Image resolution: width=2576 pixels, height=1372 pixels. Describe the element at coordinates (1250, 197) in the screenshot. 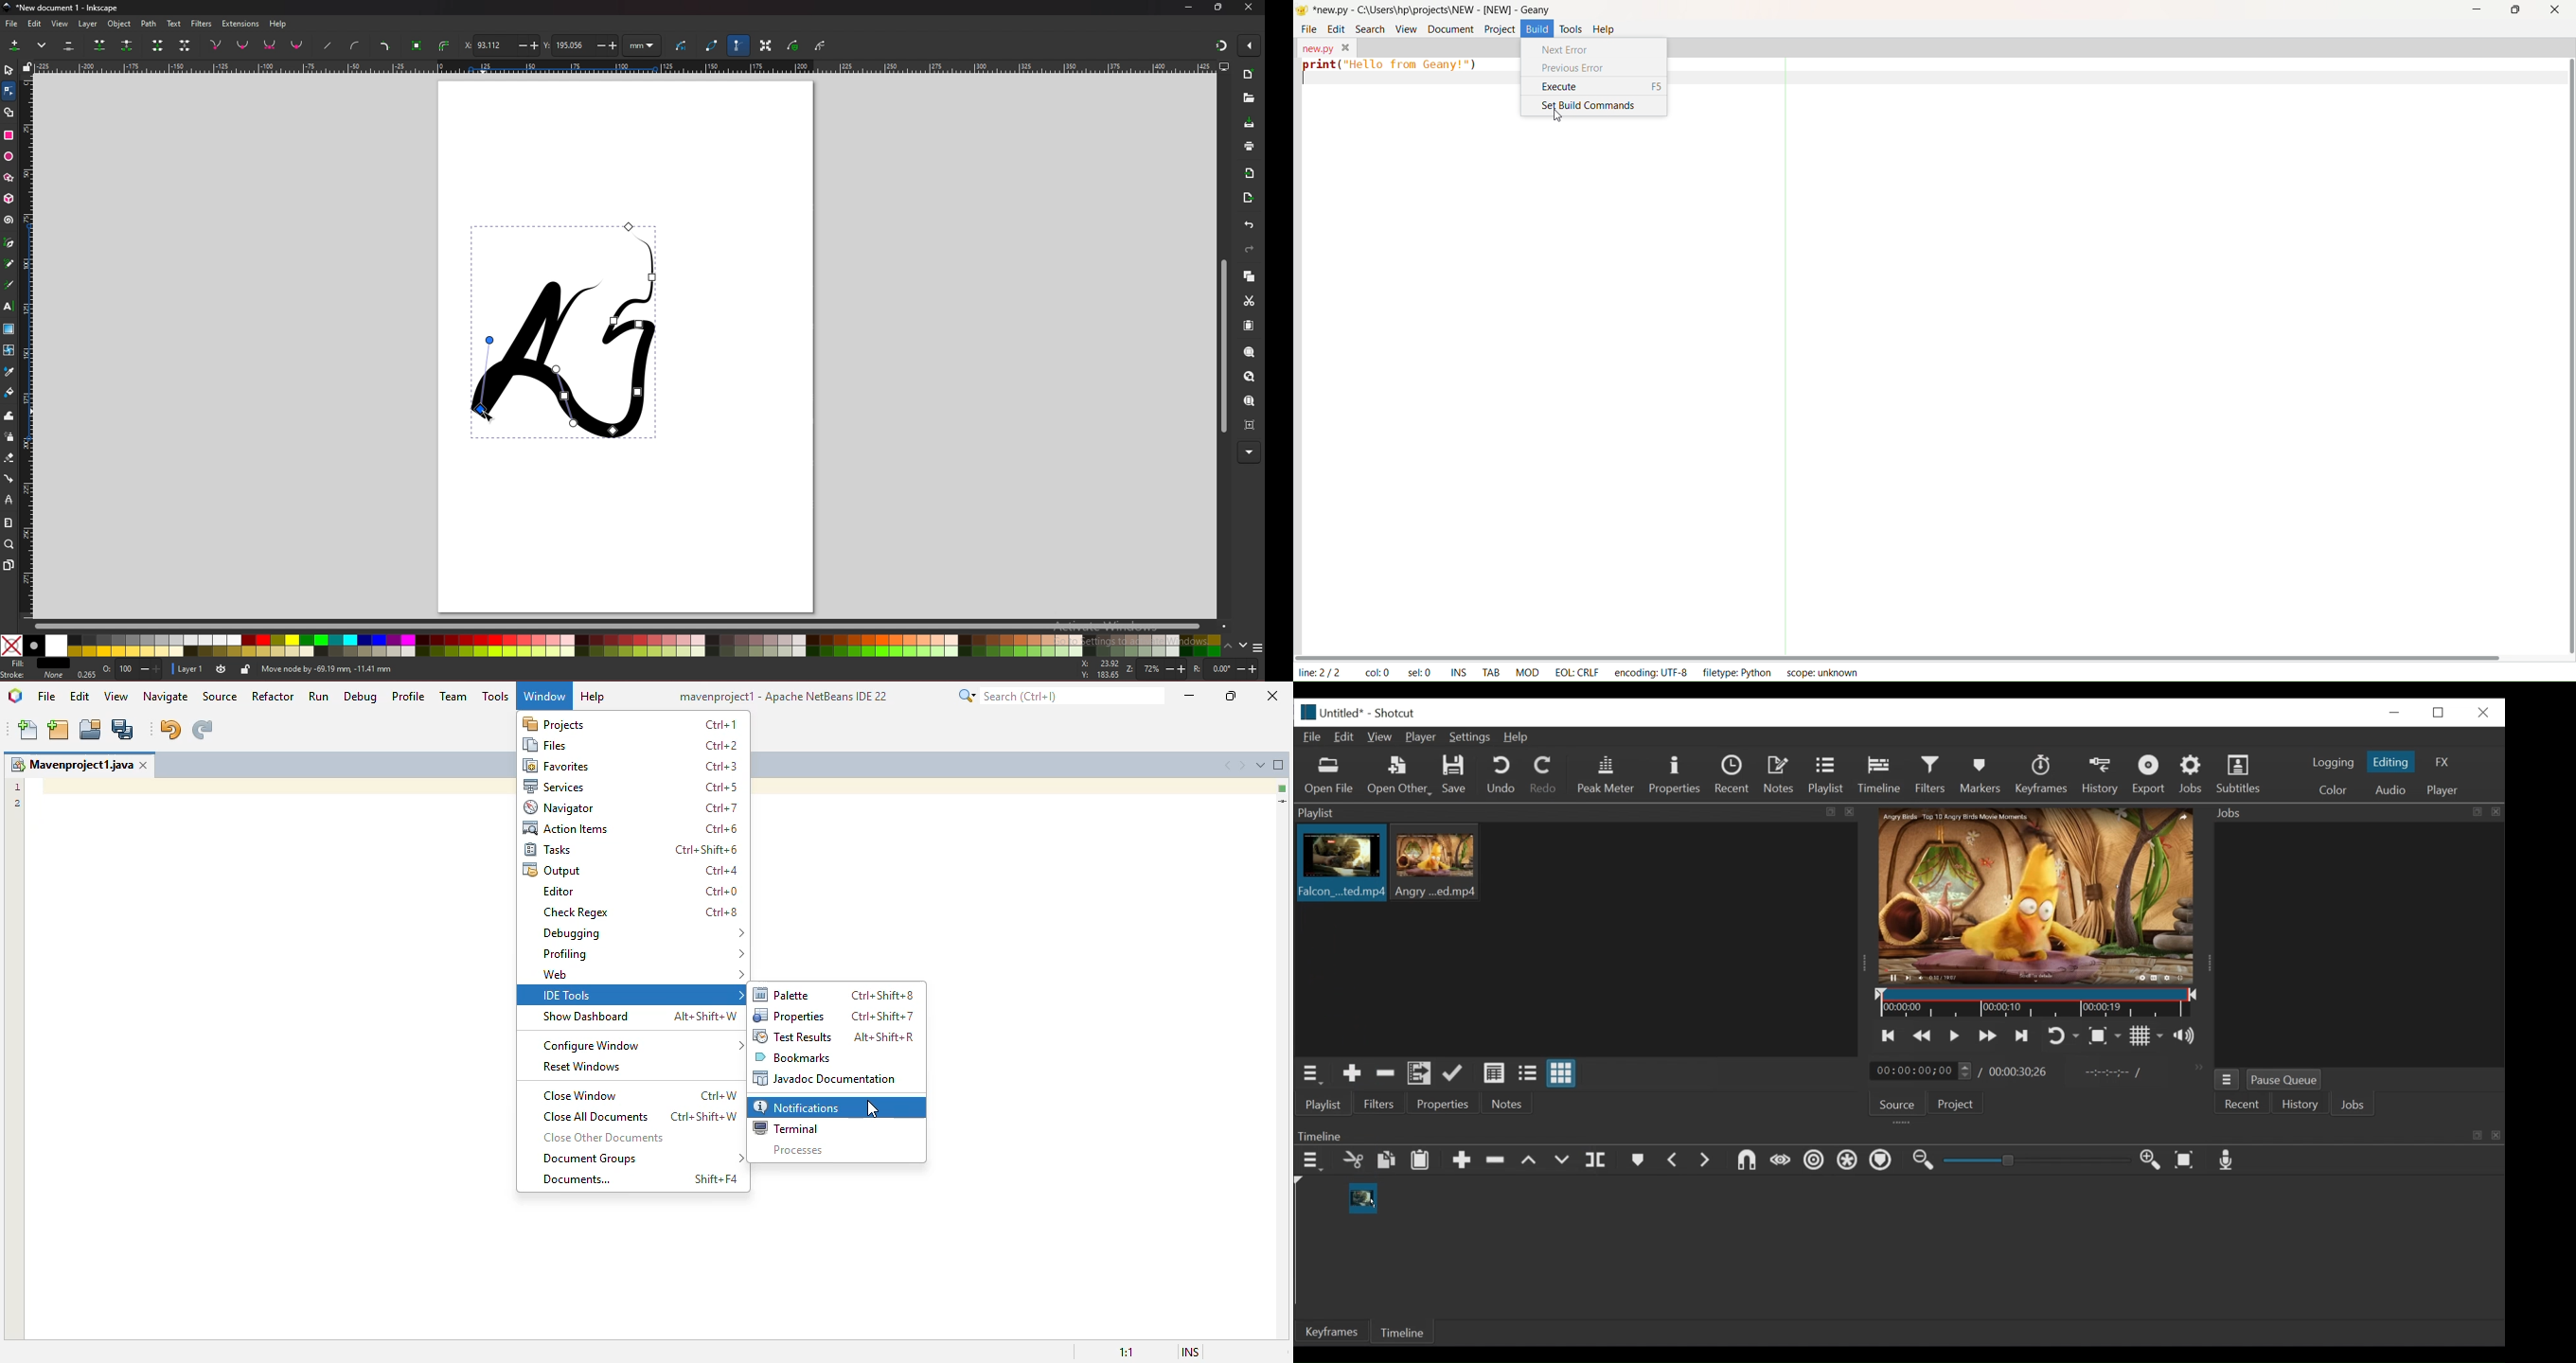

I see `export` at that location.